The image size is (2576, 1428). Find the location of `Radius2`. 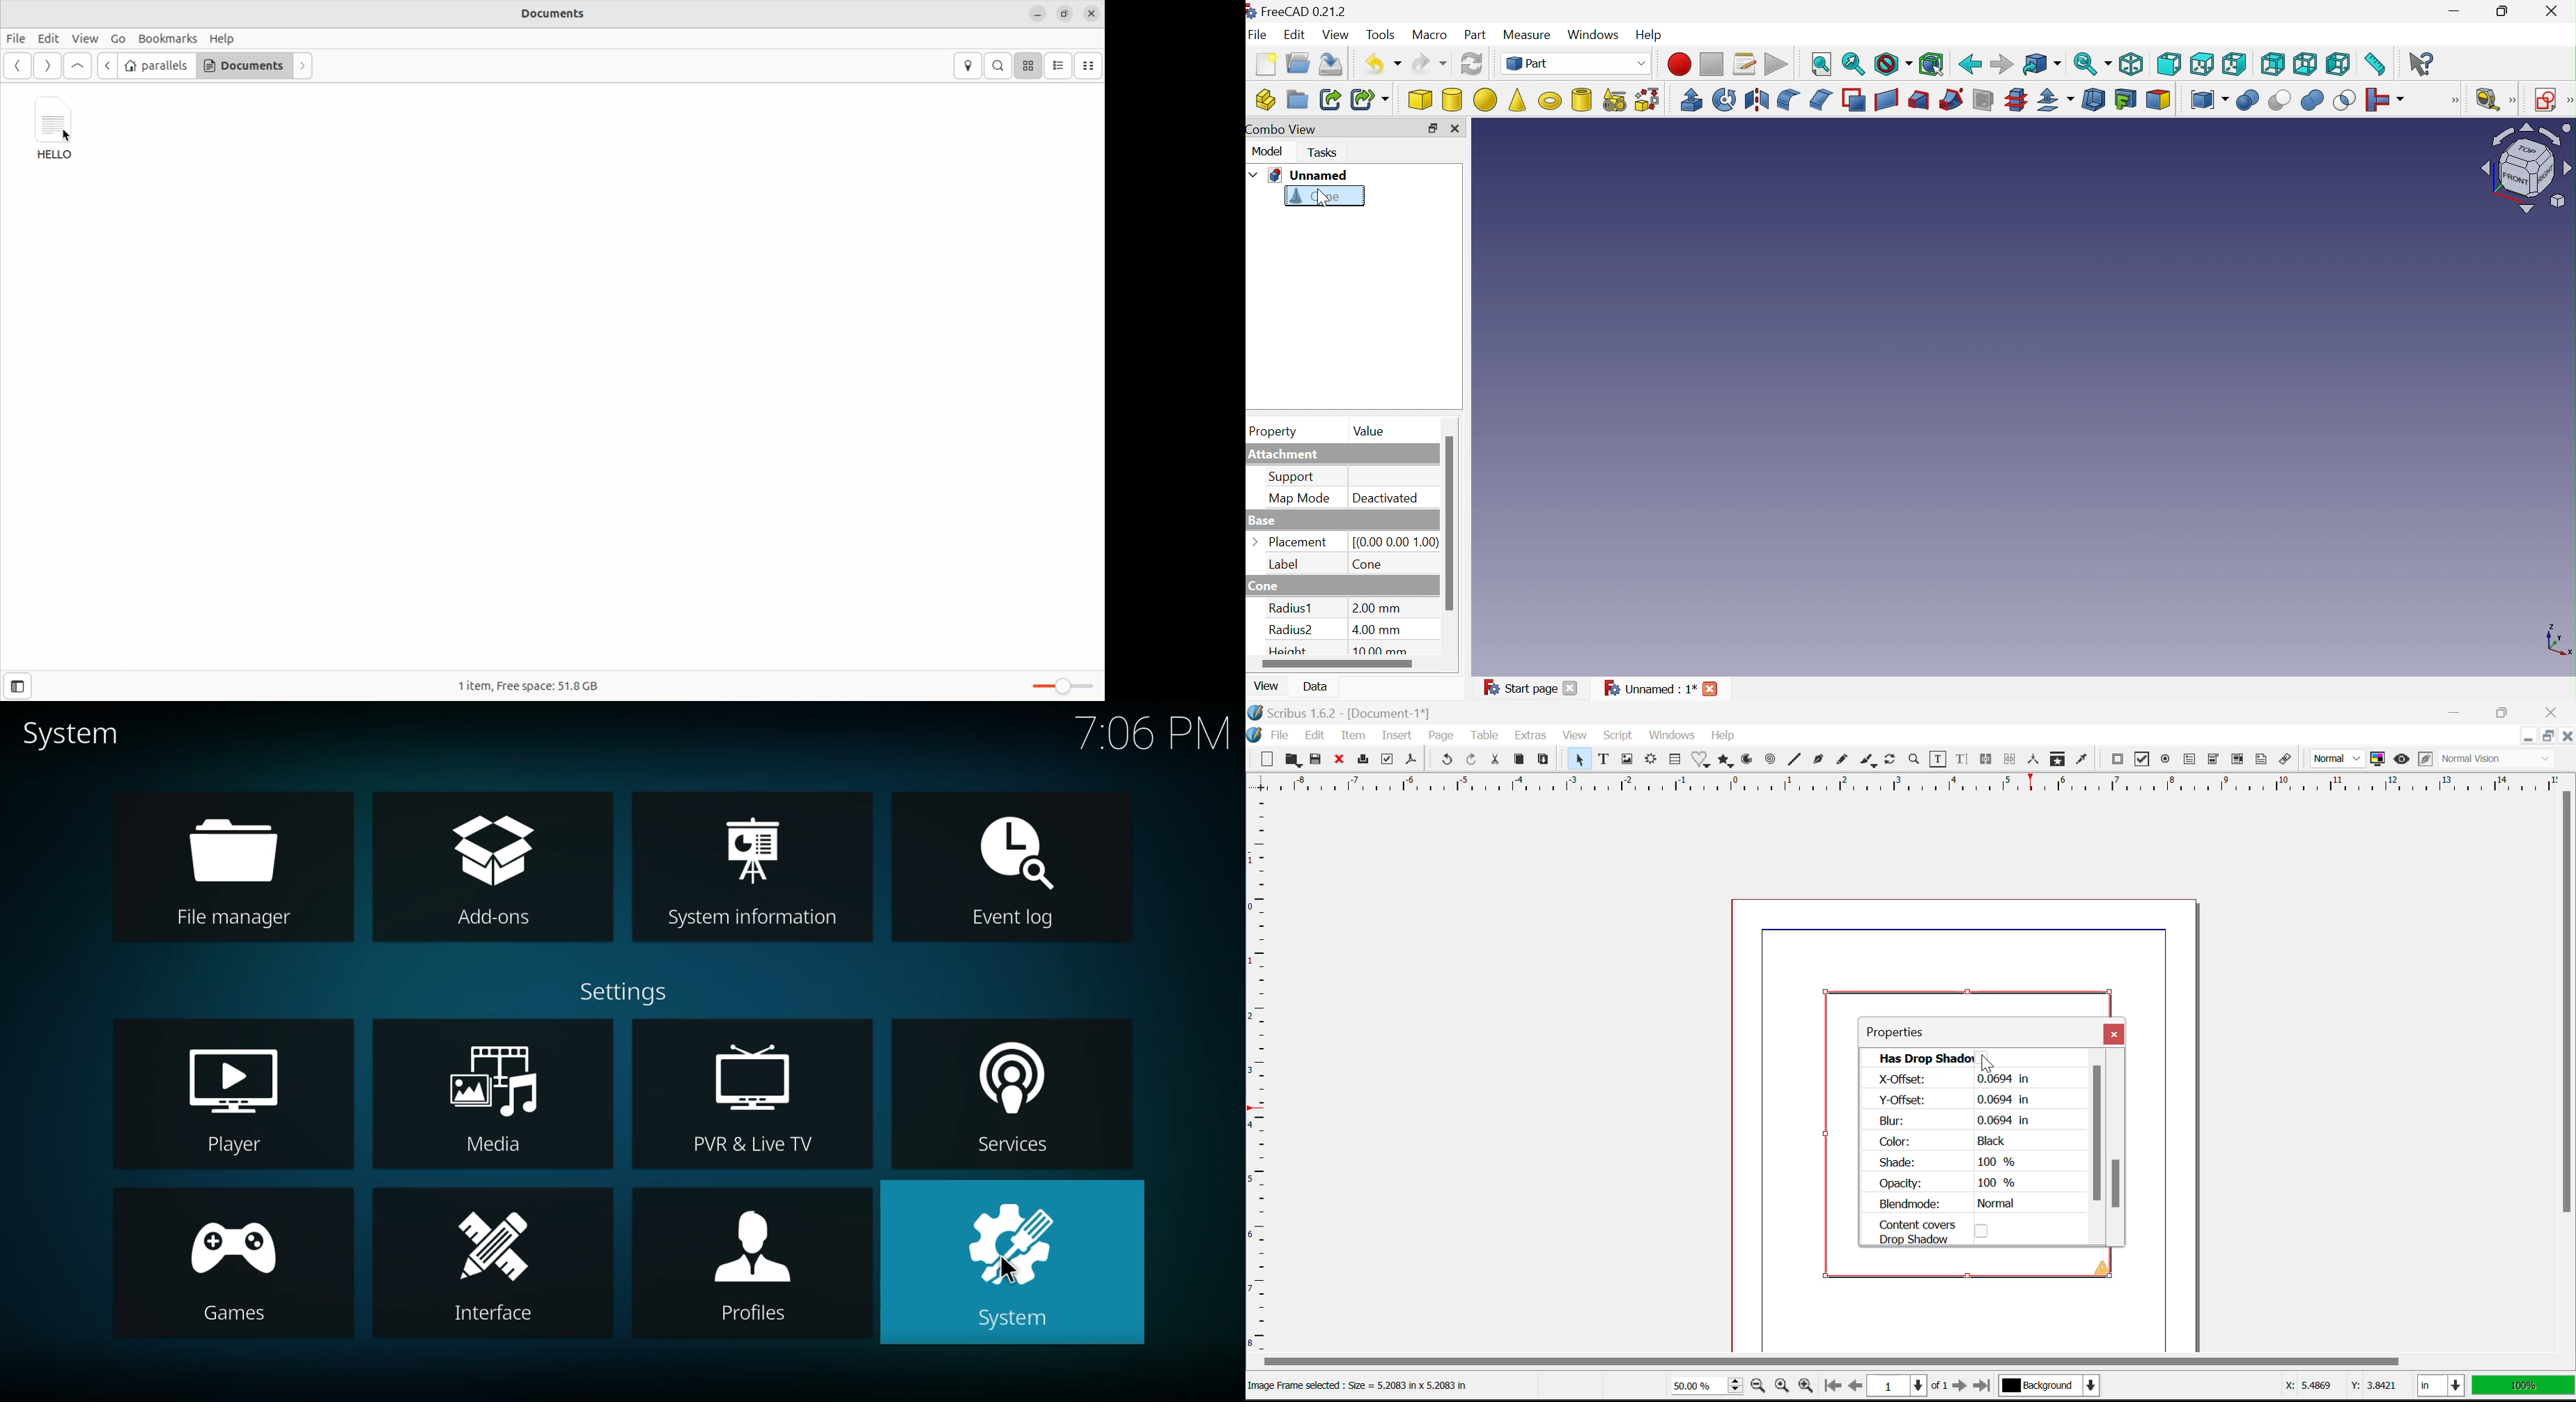

Radius2 is located at coordinates (1294, 633).